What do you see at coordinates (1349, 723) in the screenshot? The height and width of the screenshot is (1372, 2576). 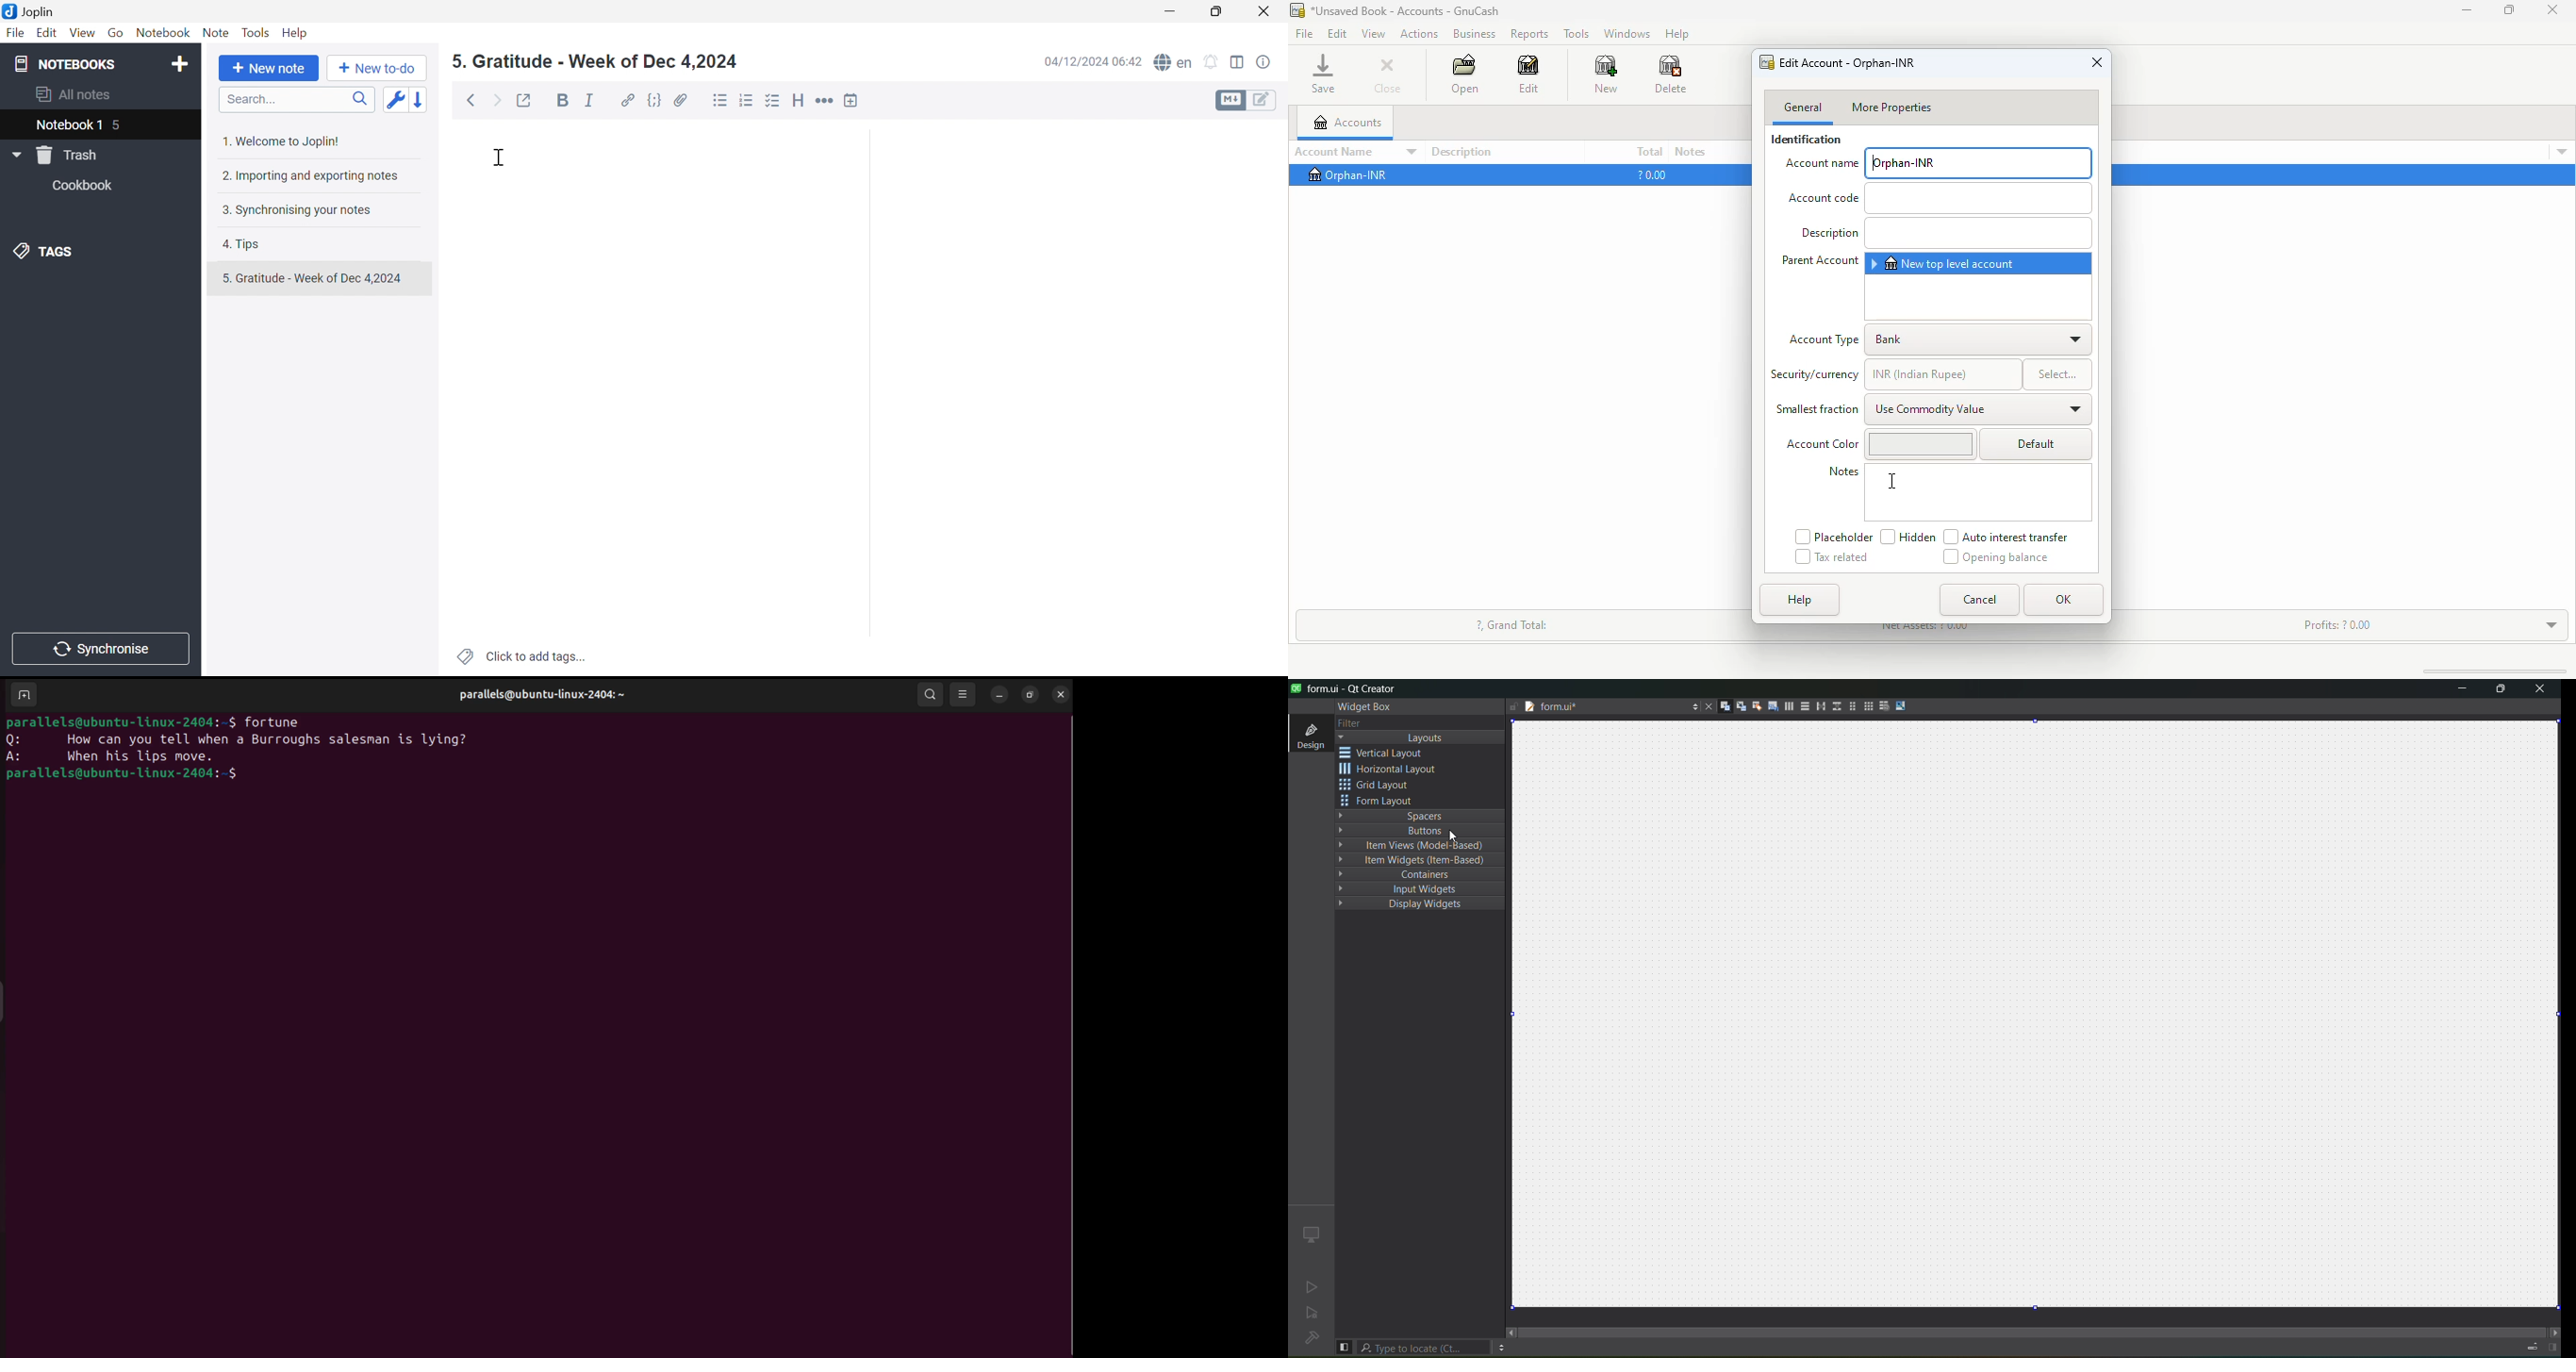 I see `filter` at bounding box center [1349, 723].